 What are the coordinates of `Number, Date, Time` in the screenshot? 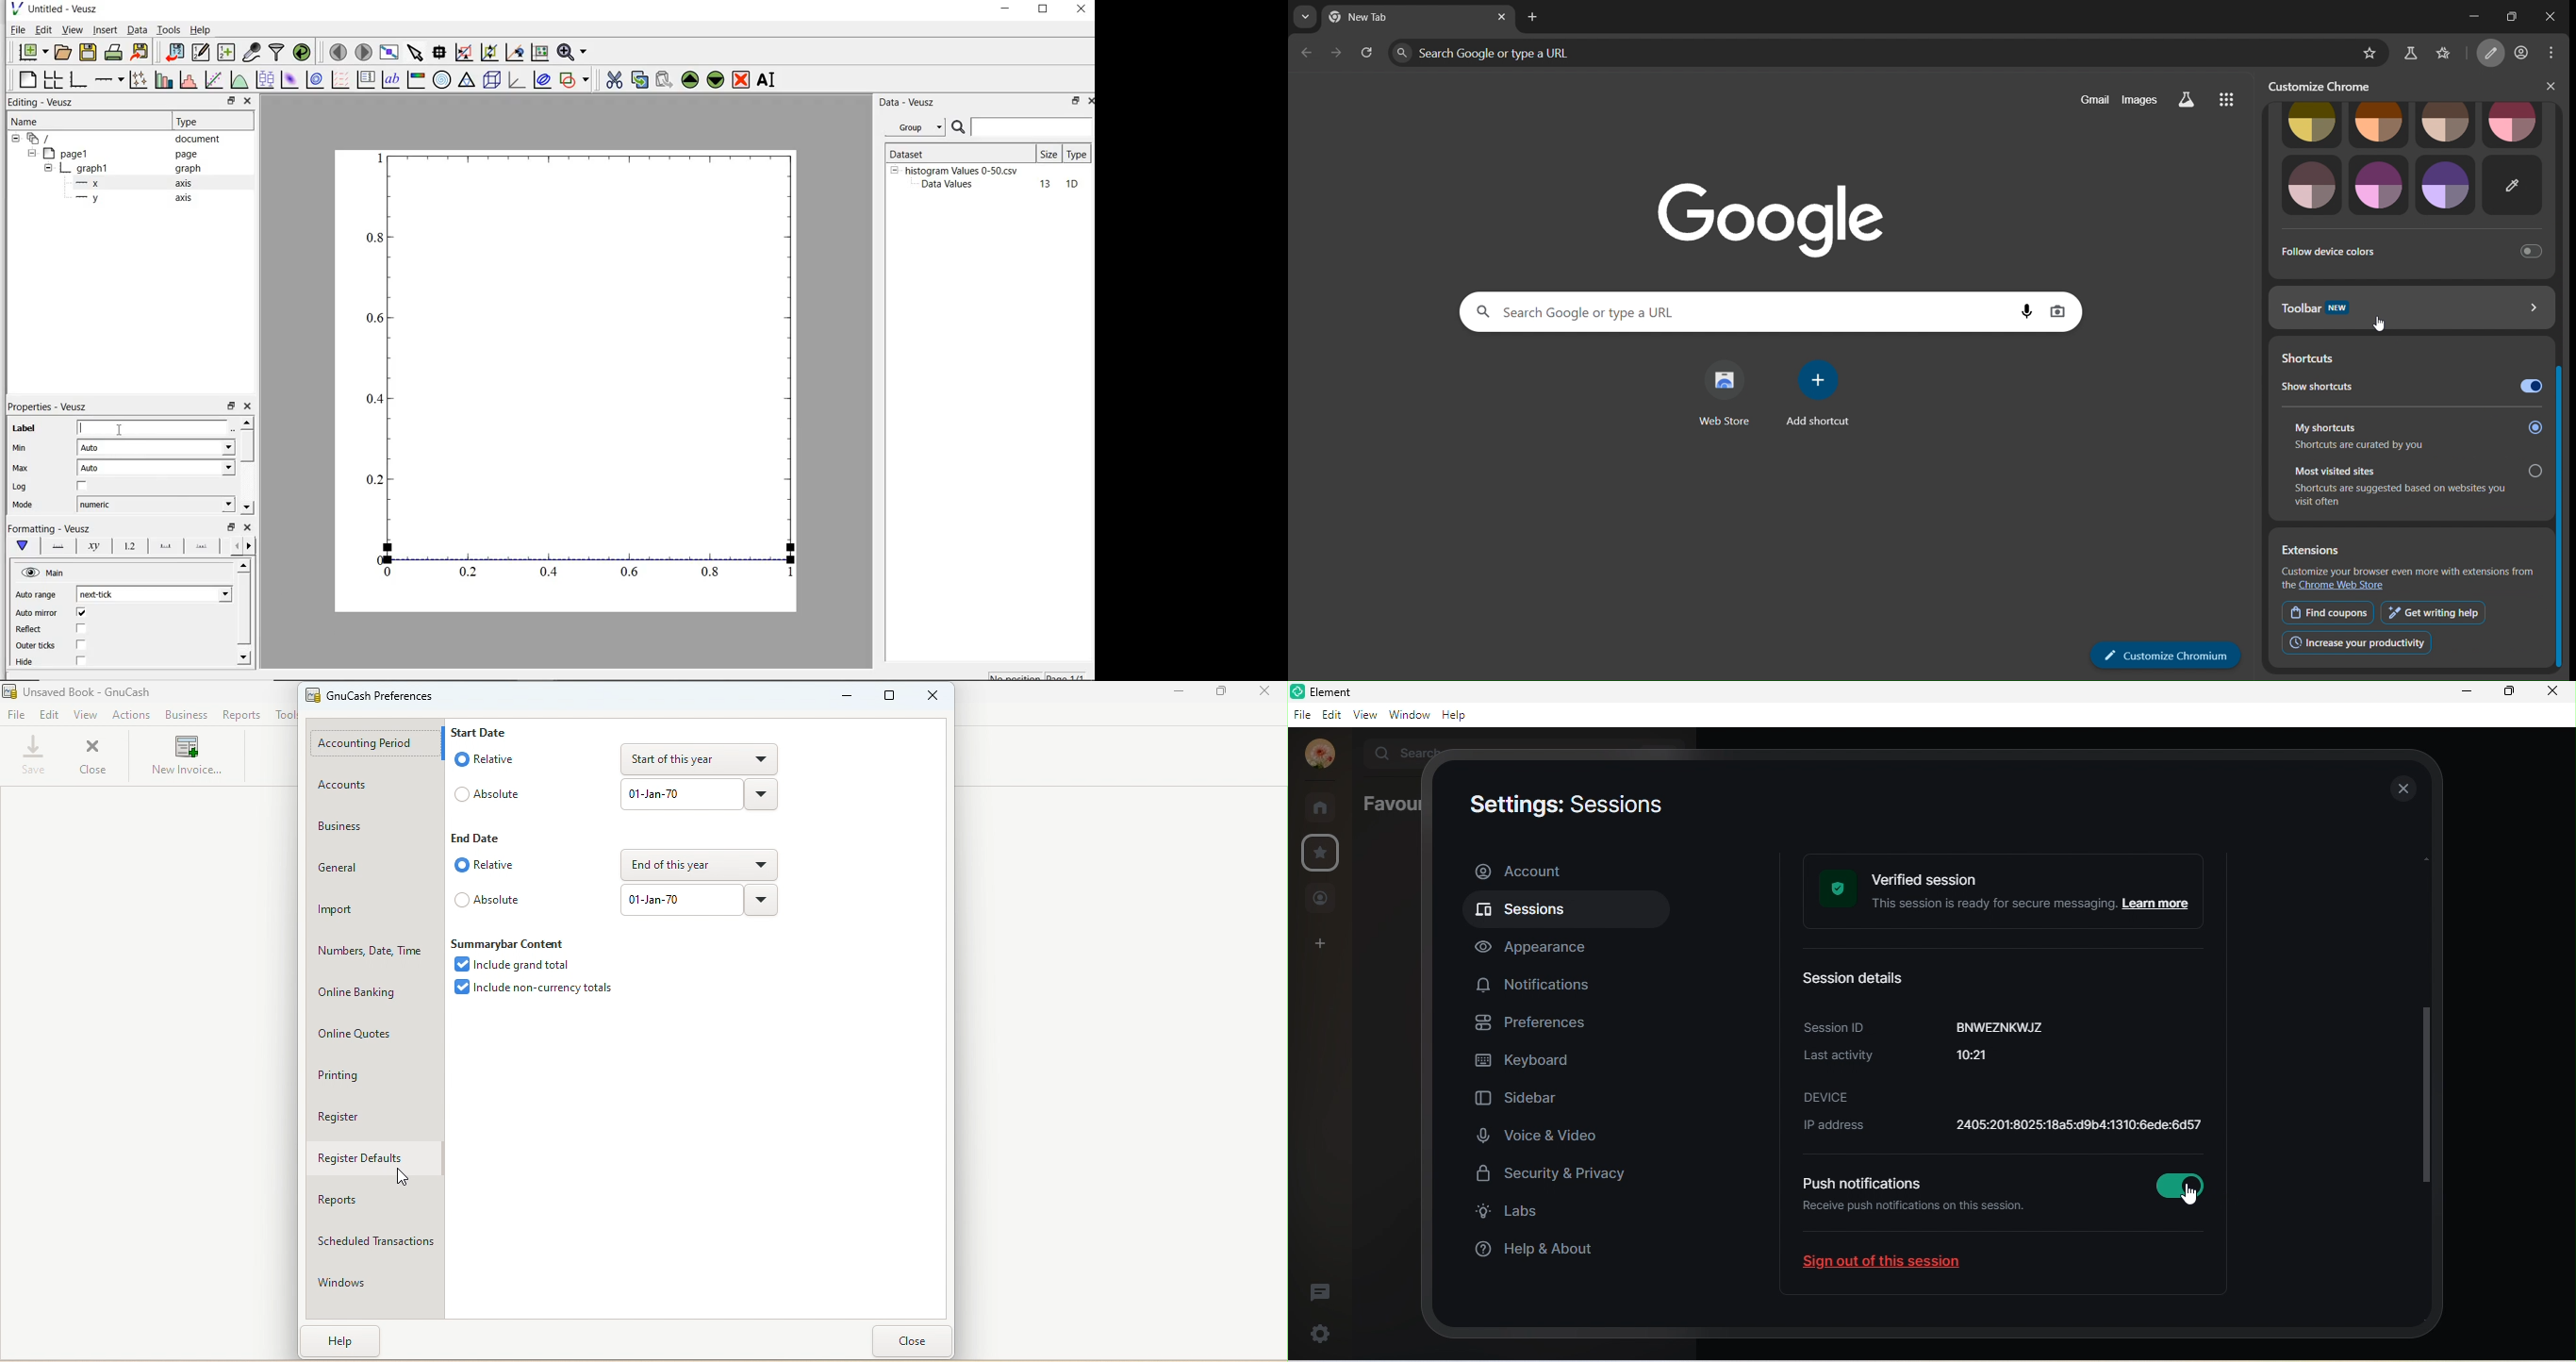 It's located at (371, 952).